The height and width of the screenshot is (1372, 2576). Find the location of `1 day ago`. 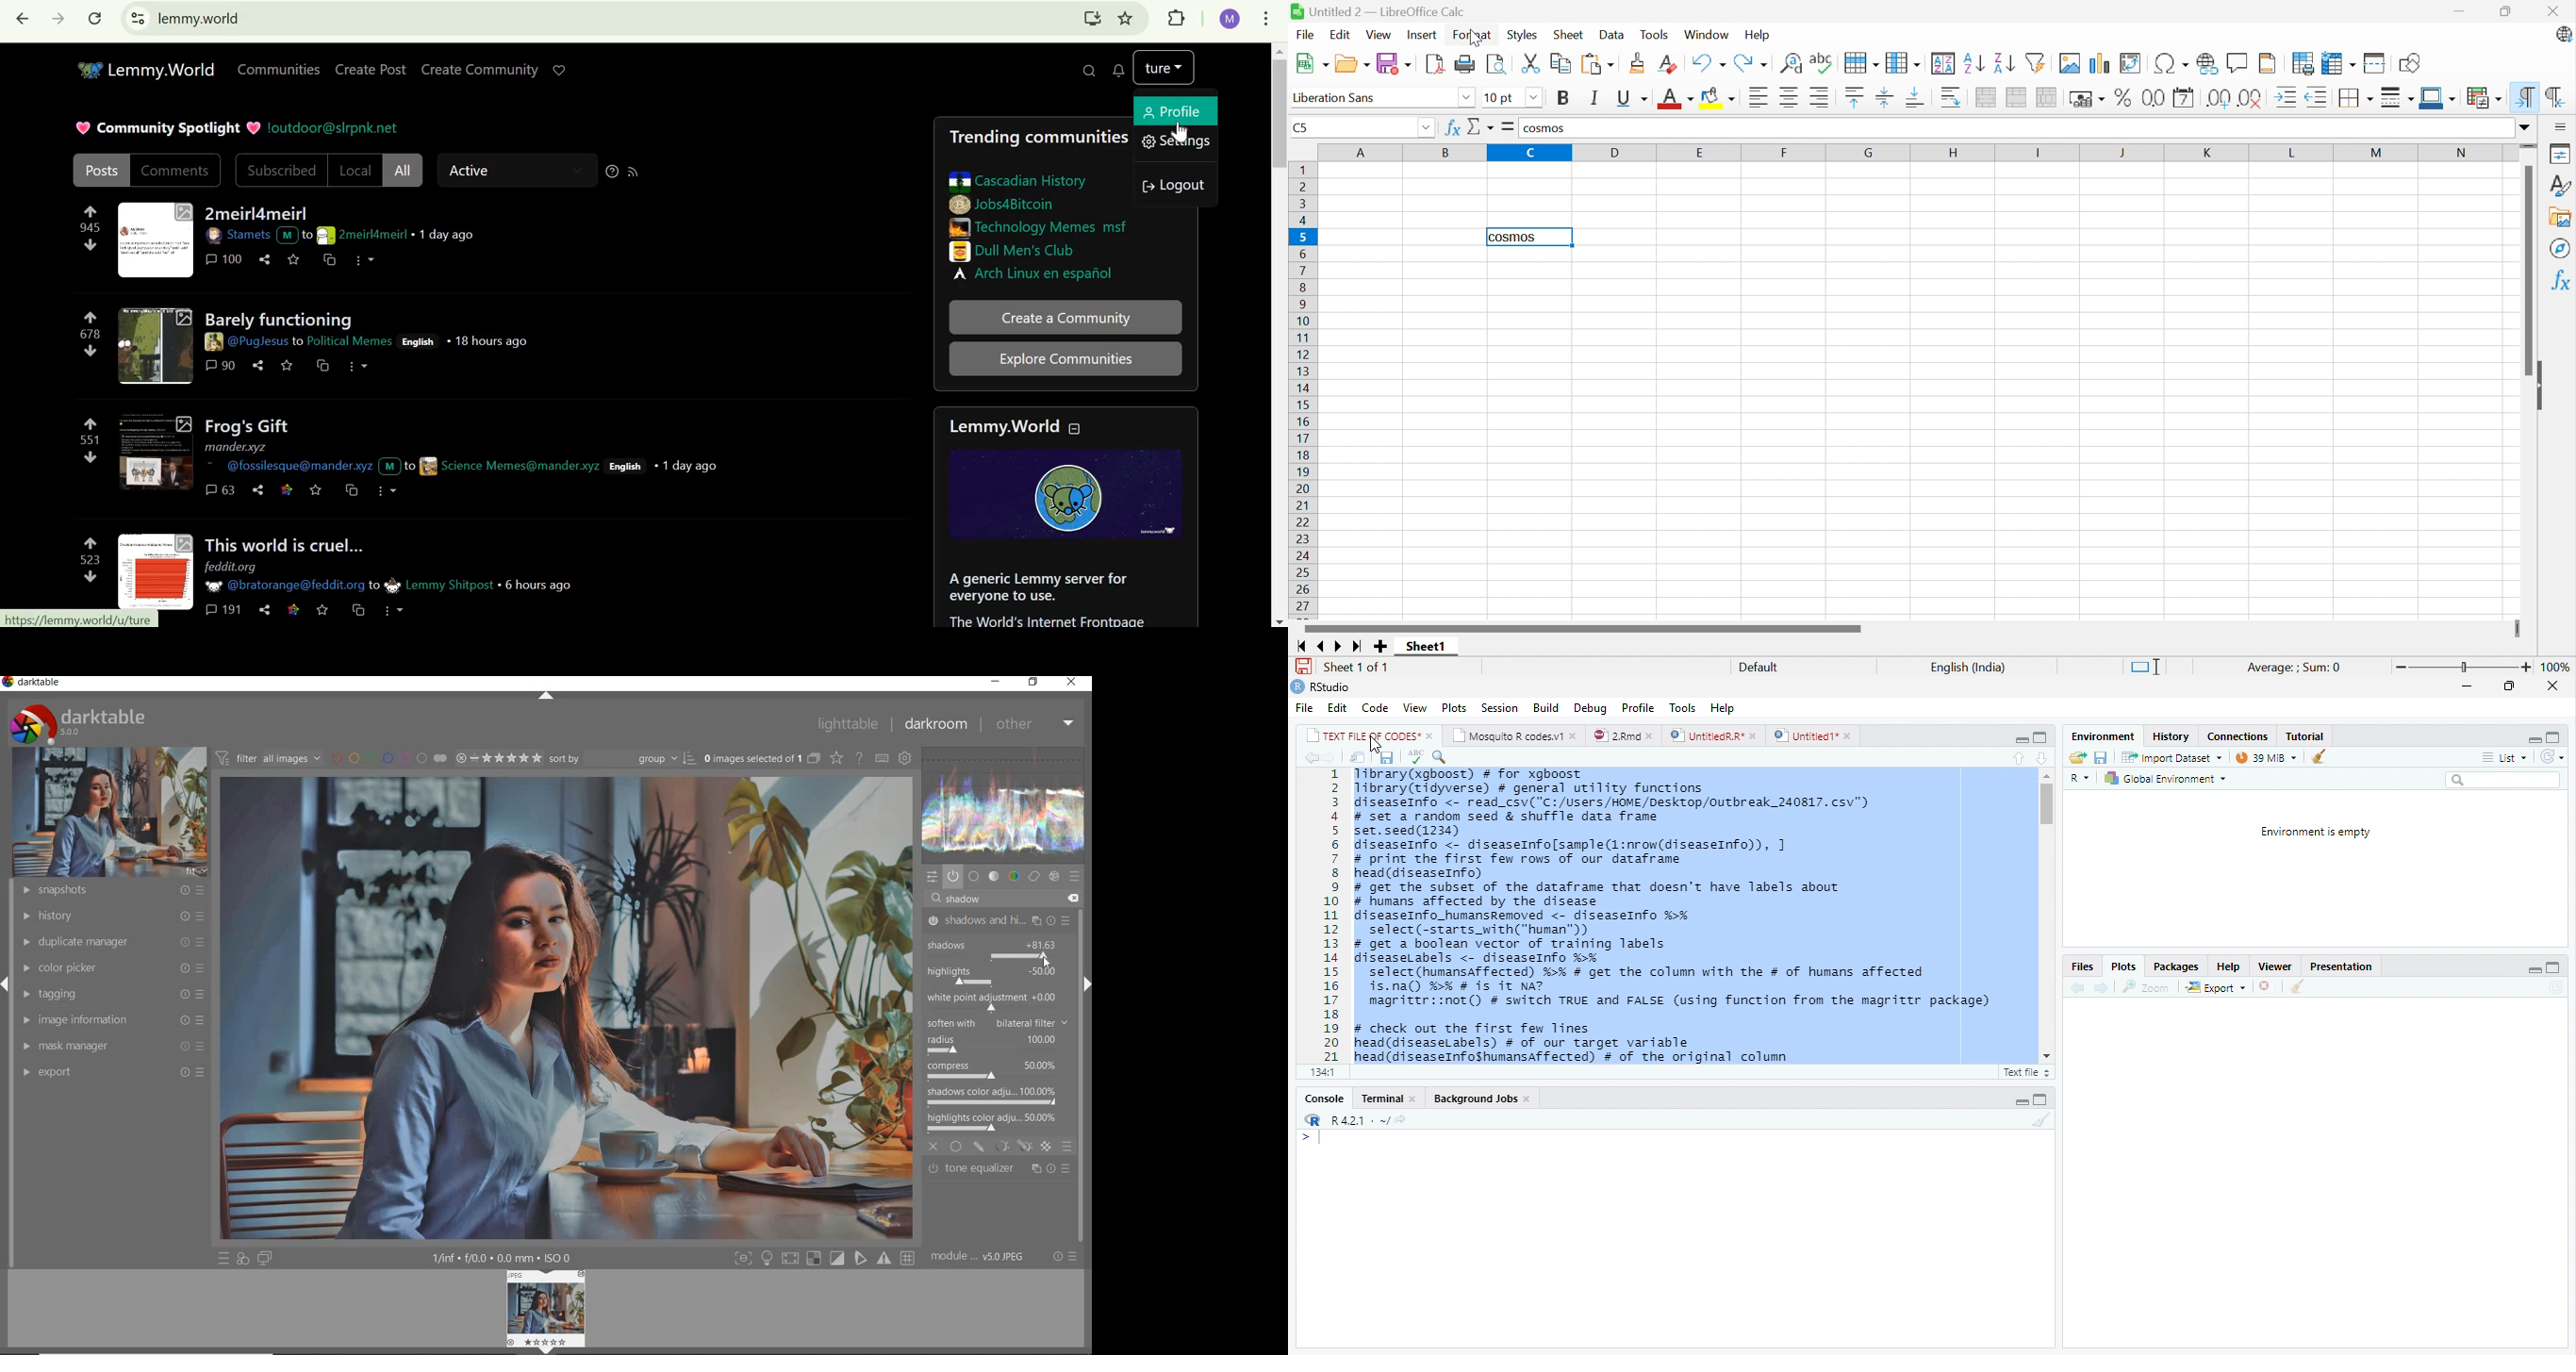

1 day ago is located at coordinates (447, 235).